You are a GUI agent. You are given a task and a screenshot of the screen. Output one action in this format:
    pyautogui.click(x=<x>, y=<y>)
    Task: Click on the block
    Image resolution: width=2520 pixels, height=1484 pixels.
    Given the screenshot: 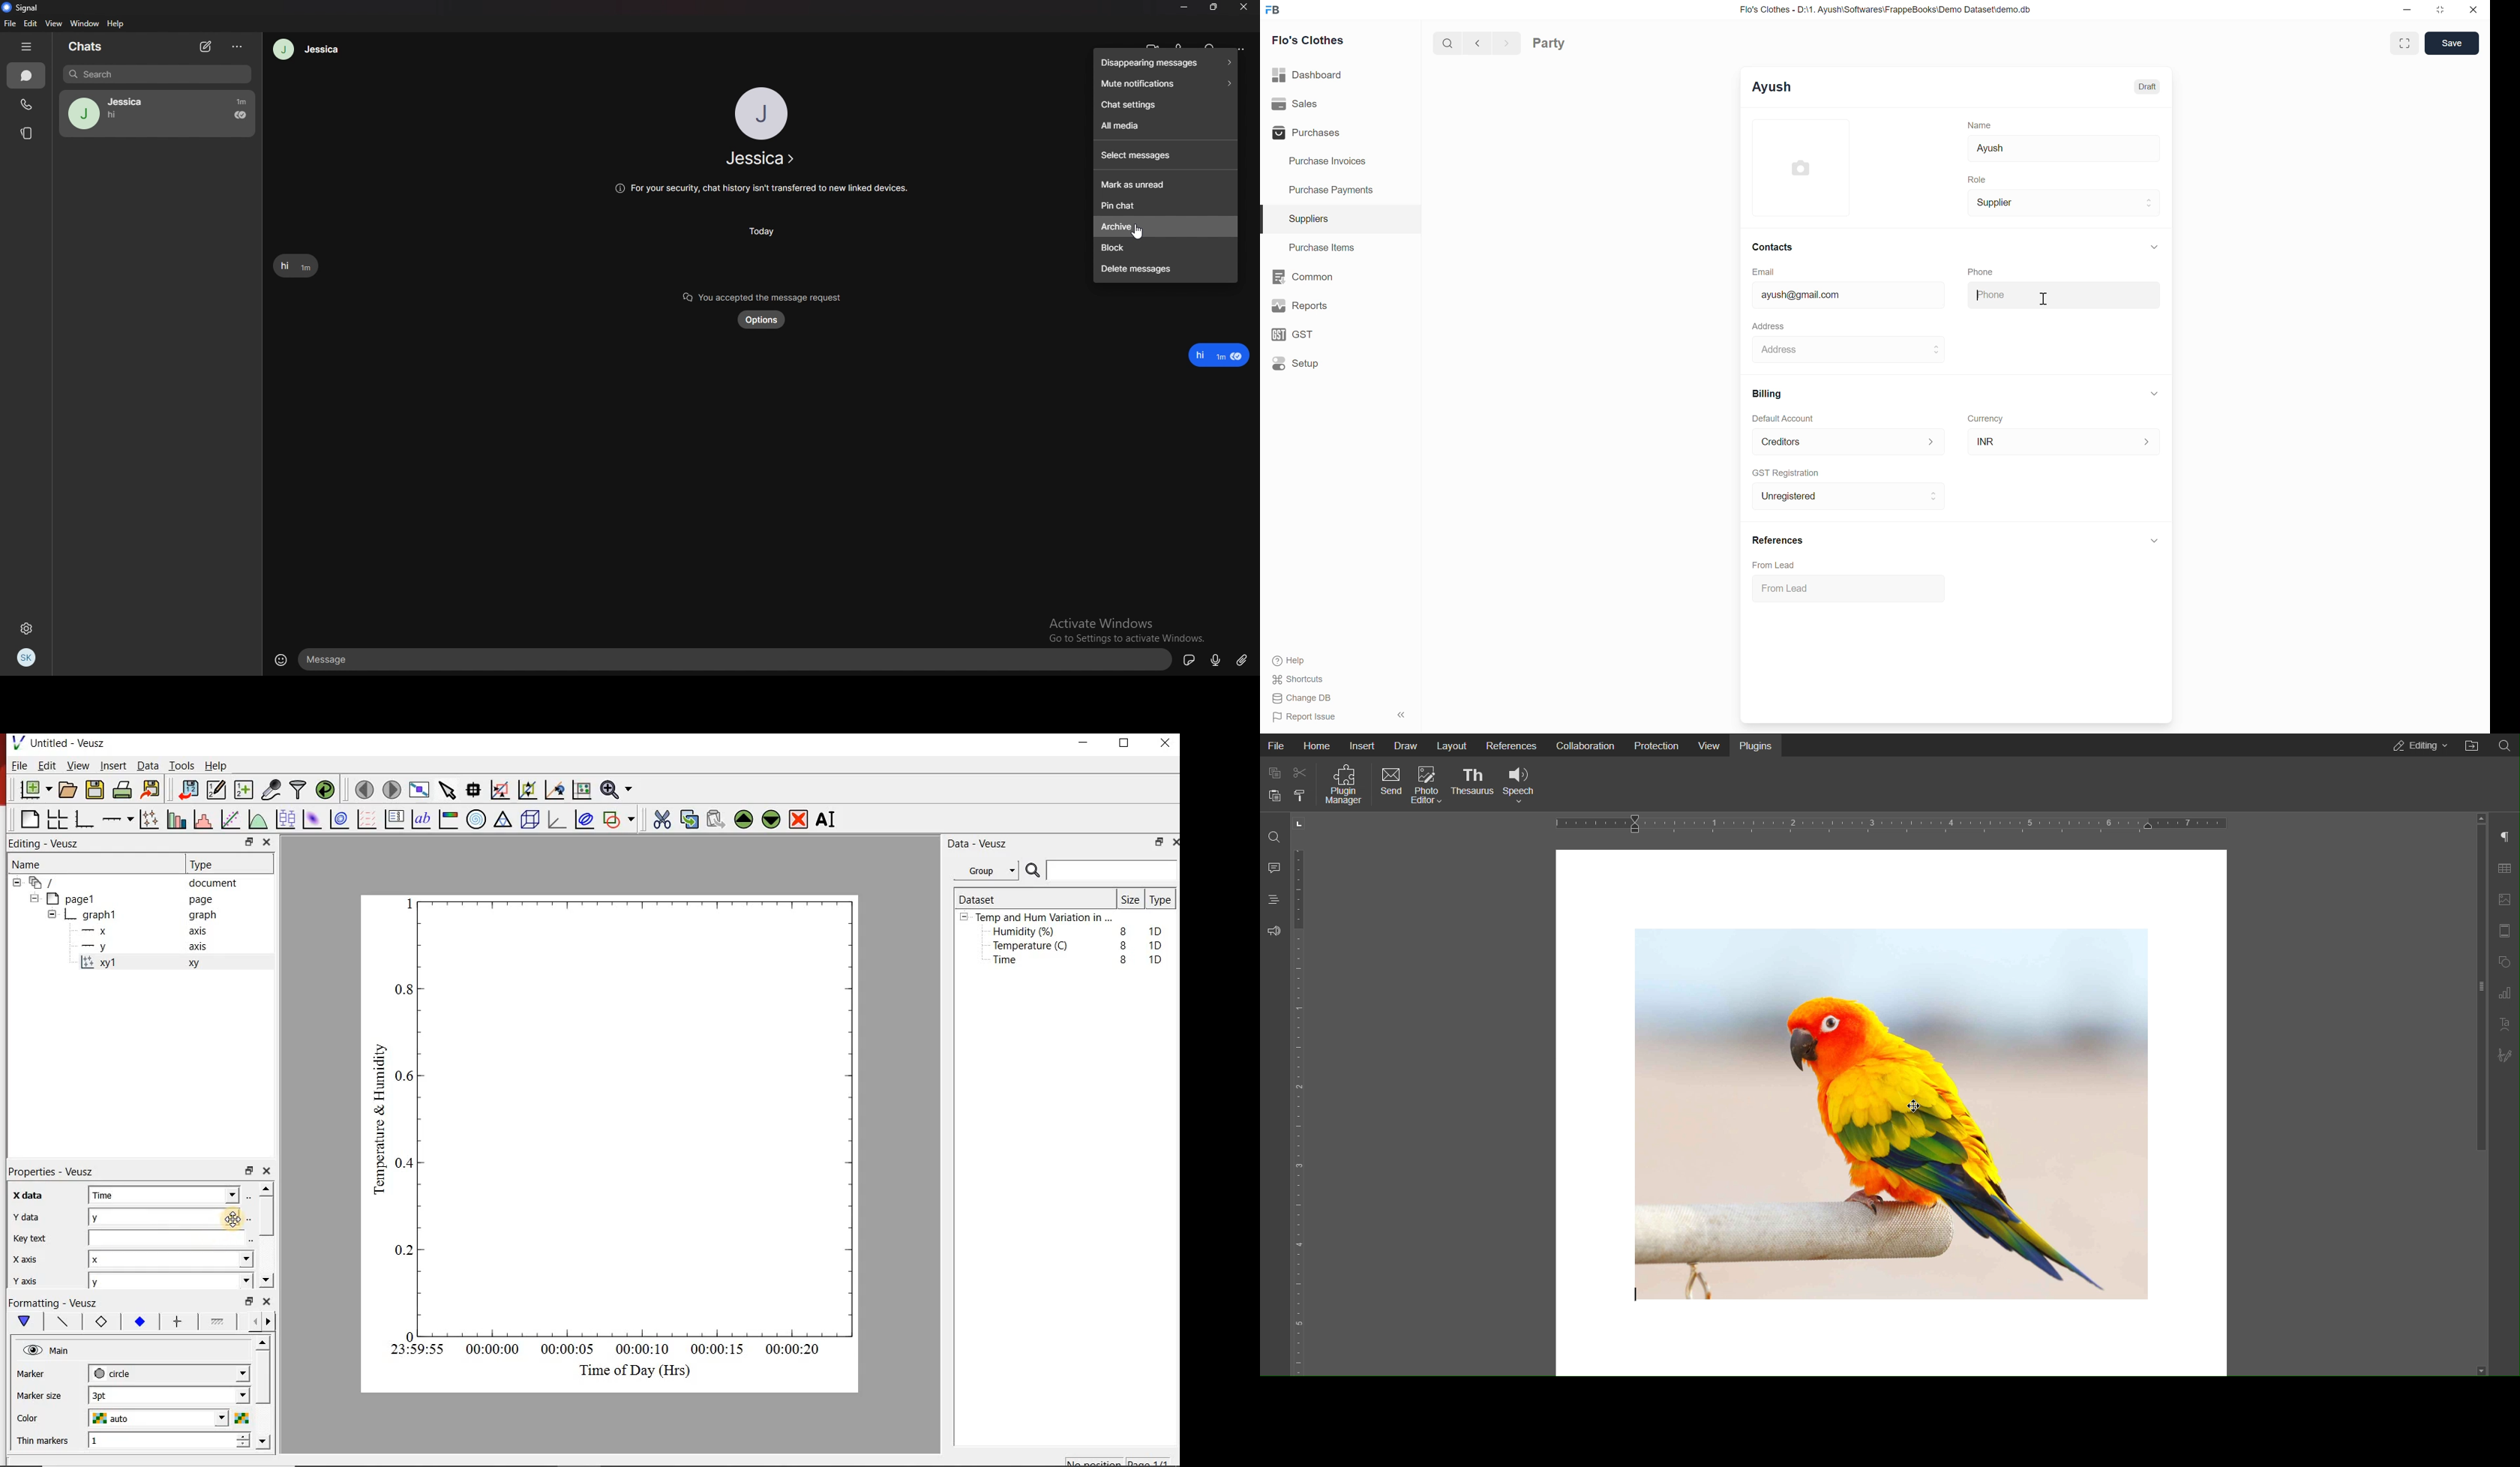 What is the action you would take?
    pyautogui.click(x=1164, y=248)
    